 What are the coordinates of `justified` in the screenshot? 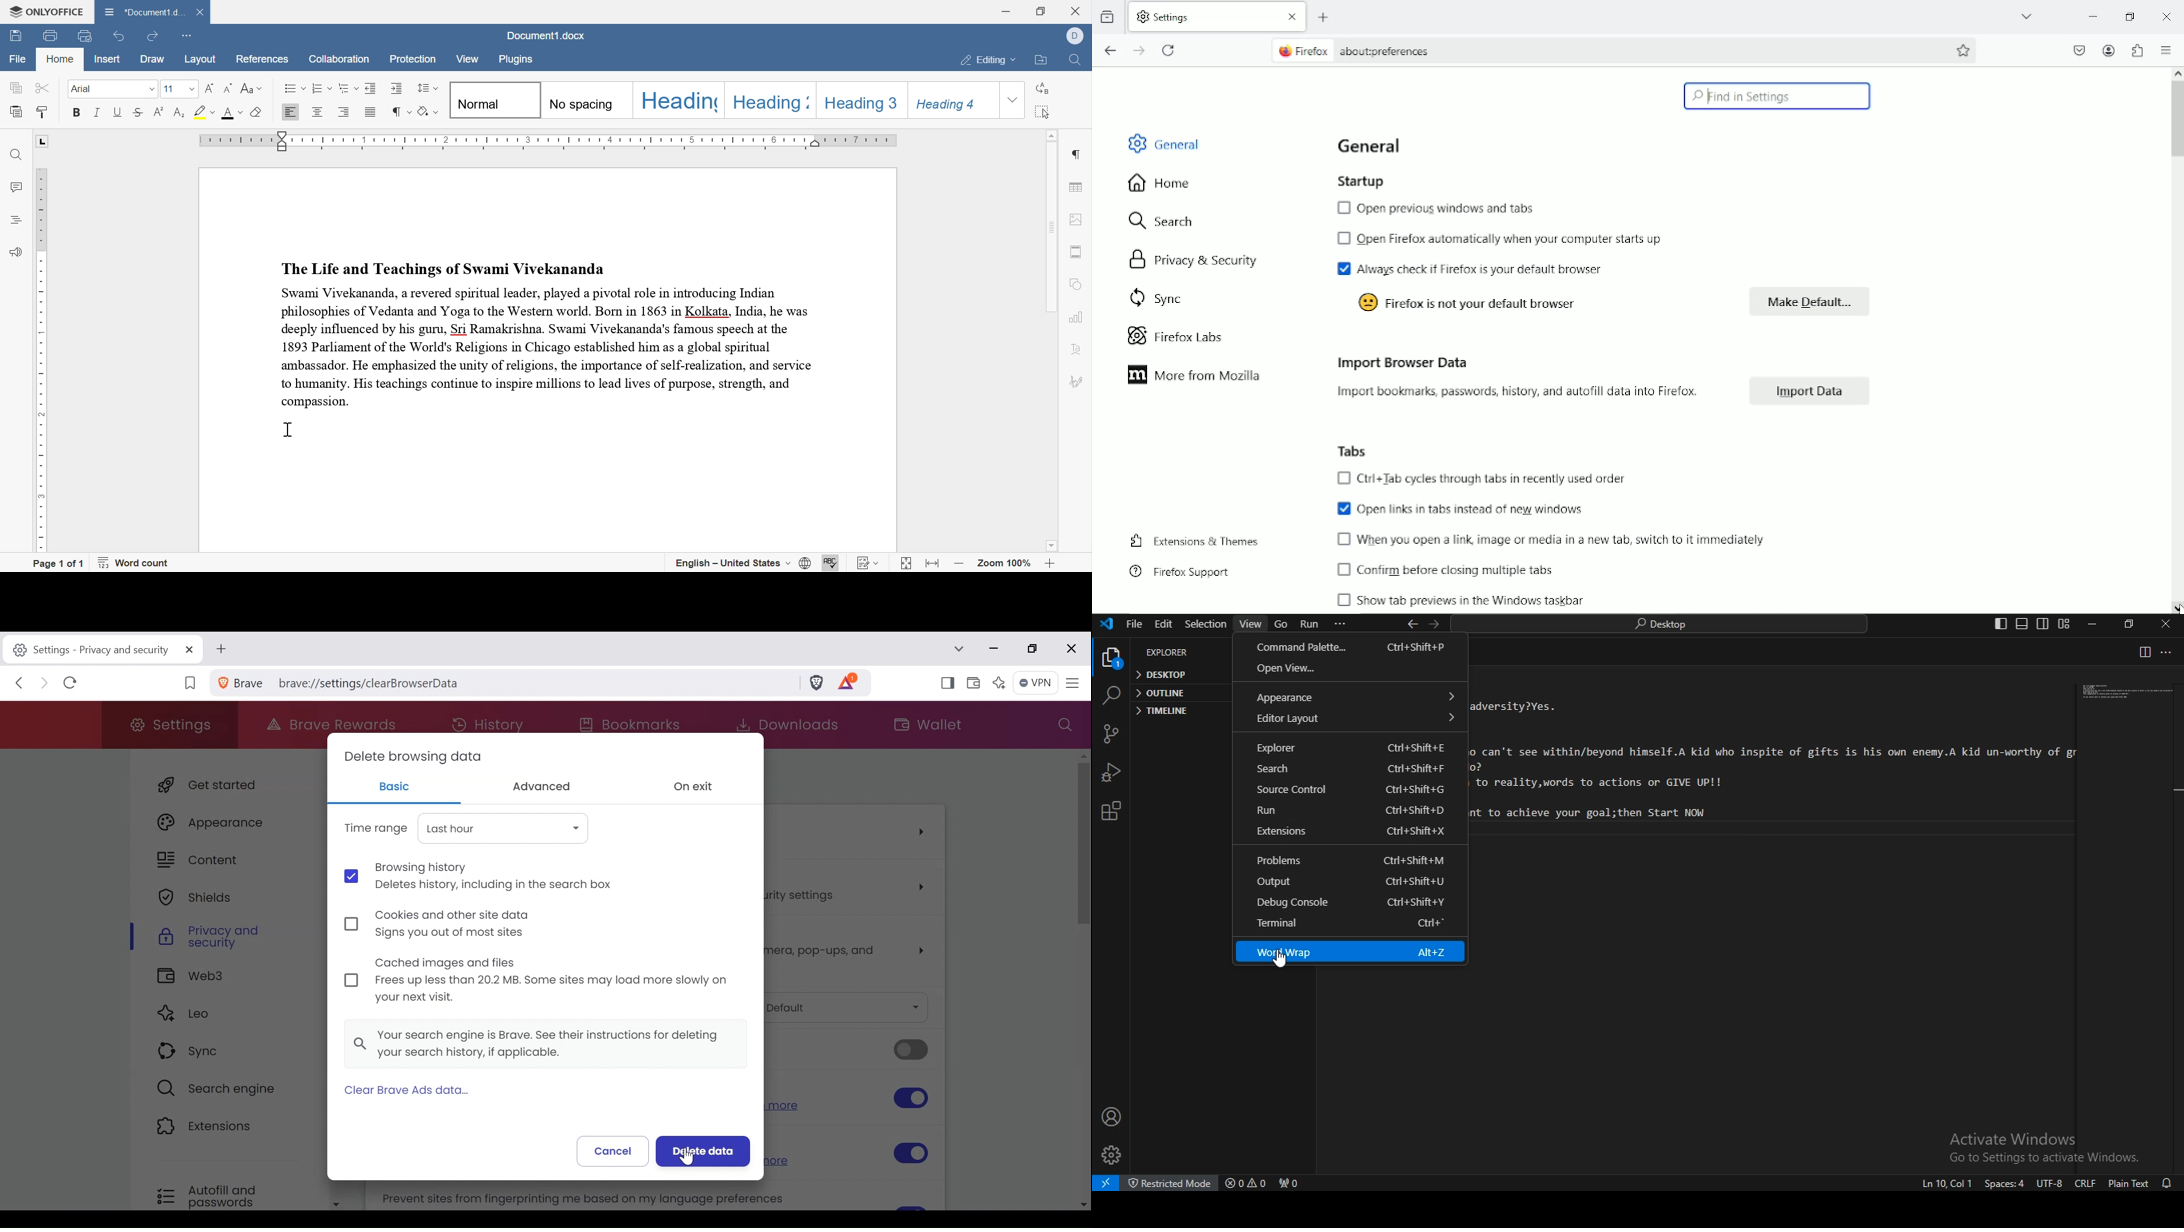 It's located at (371, 114).